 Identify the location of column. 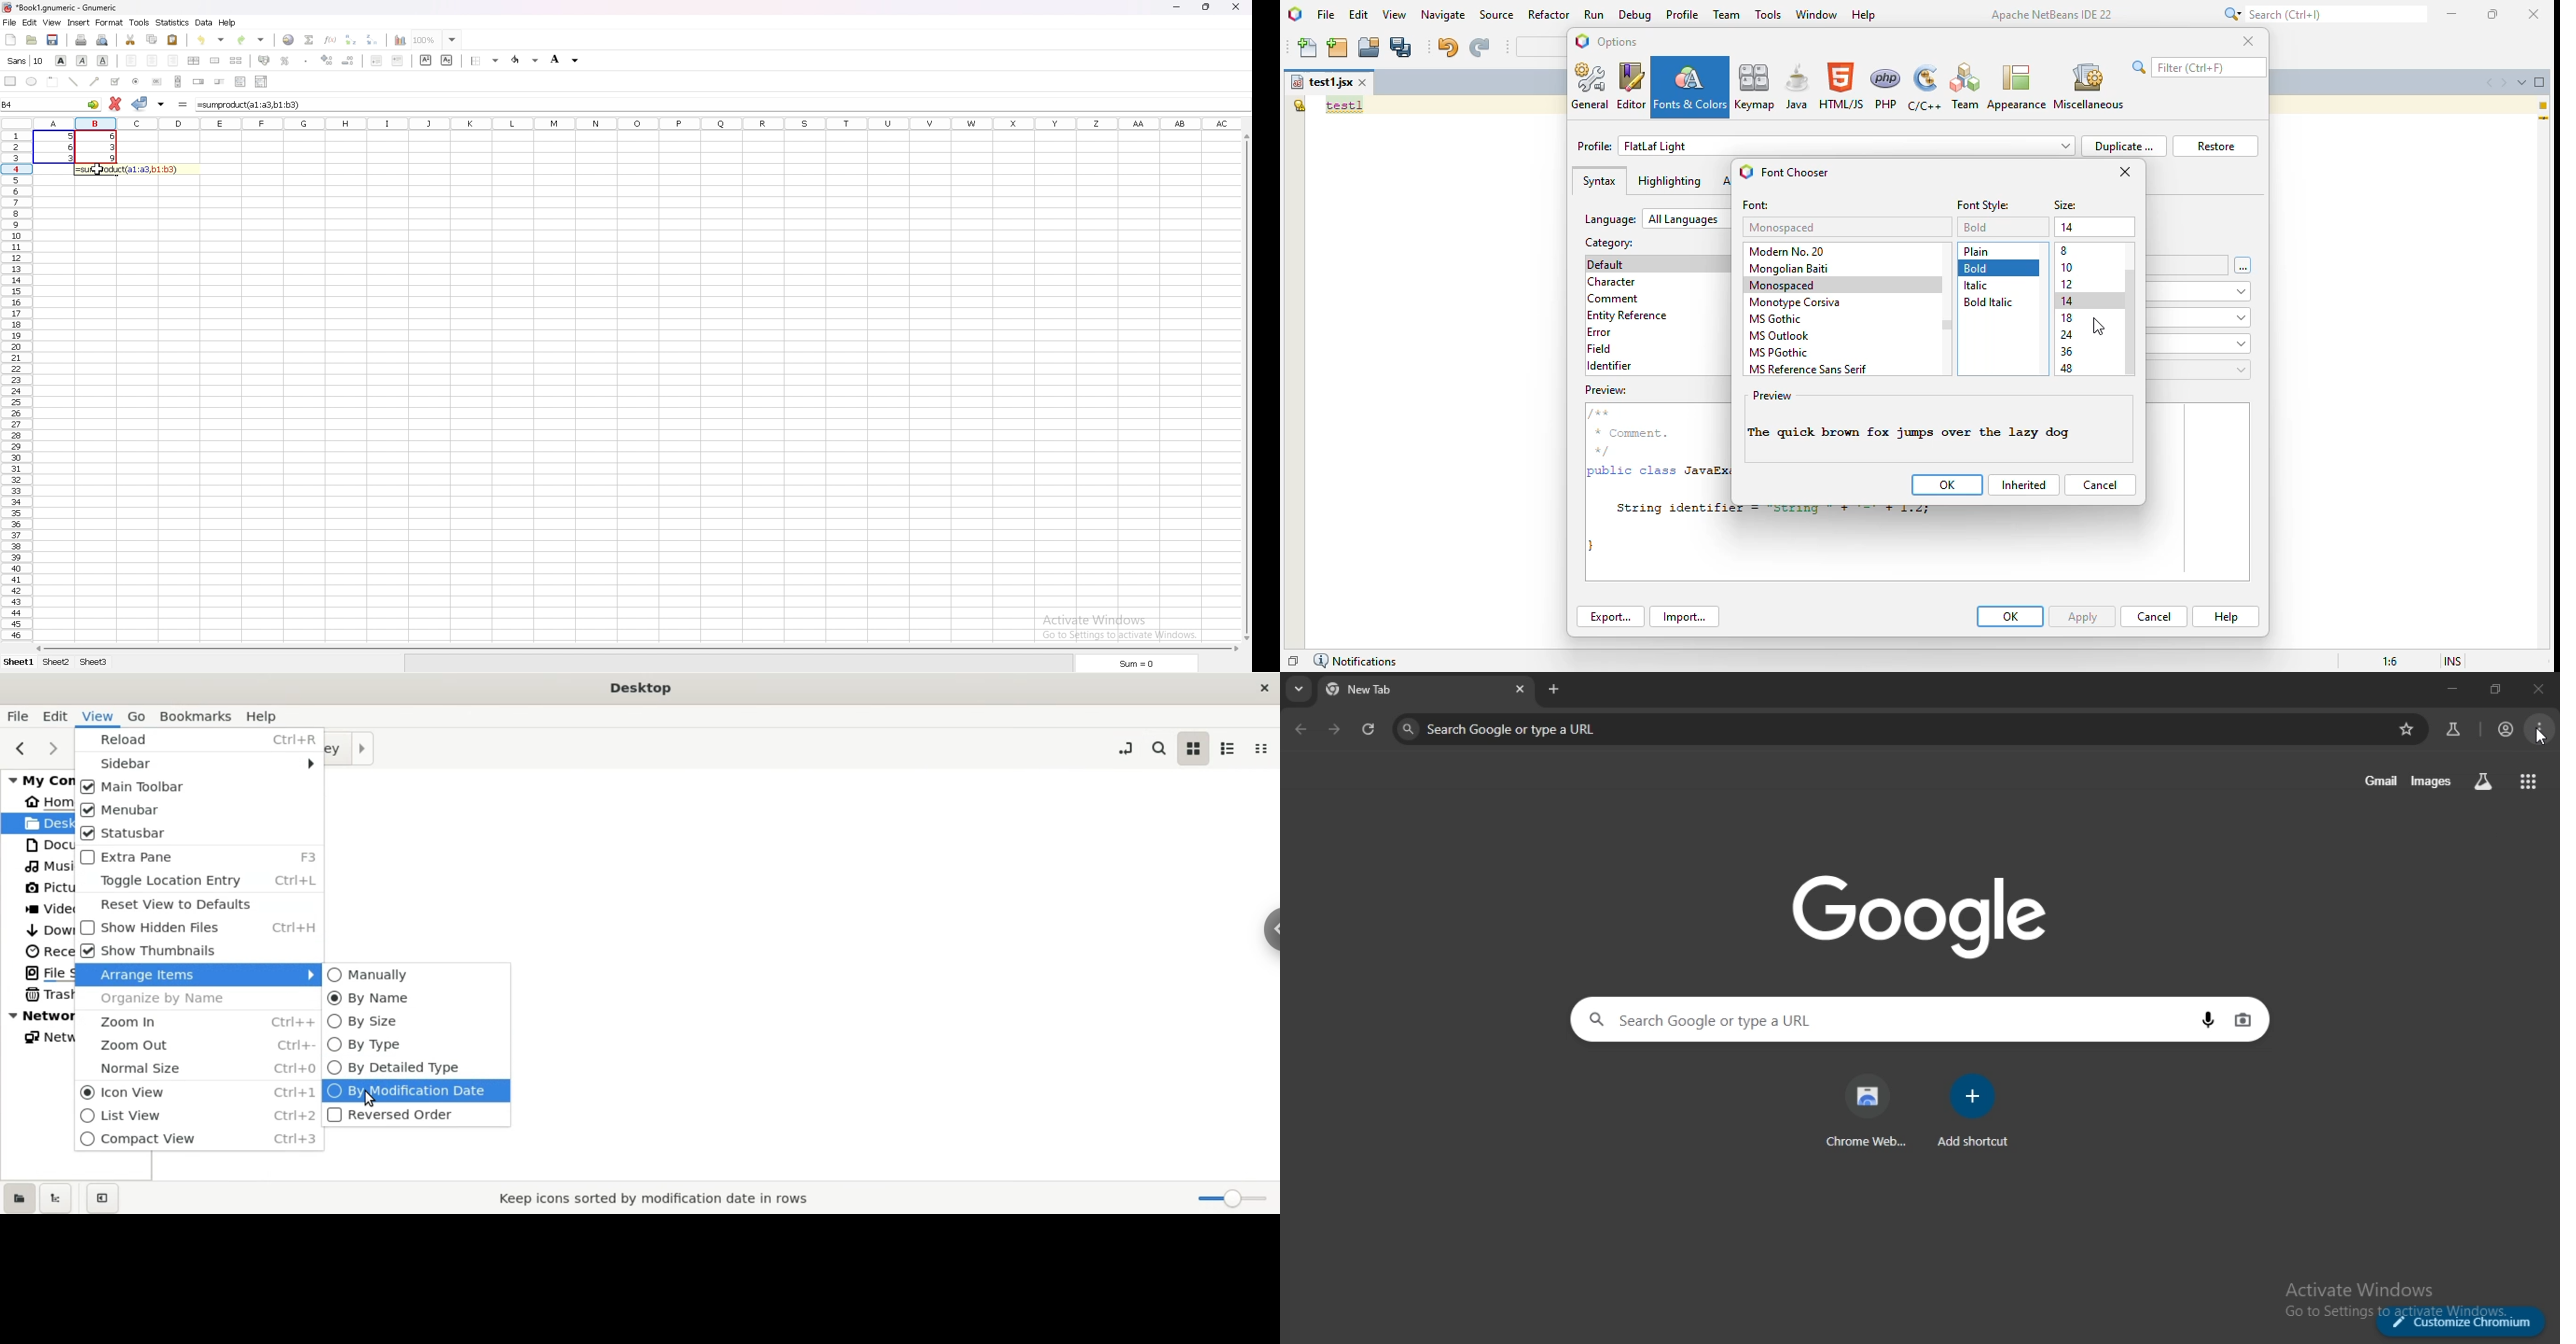
(634, 123).